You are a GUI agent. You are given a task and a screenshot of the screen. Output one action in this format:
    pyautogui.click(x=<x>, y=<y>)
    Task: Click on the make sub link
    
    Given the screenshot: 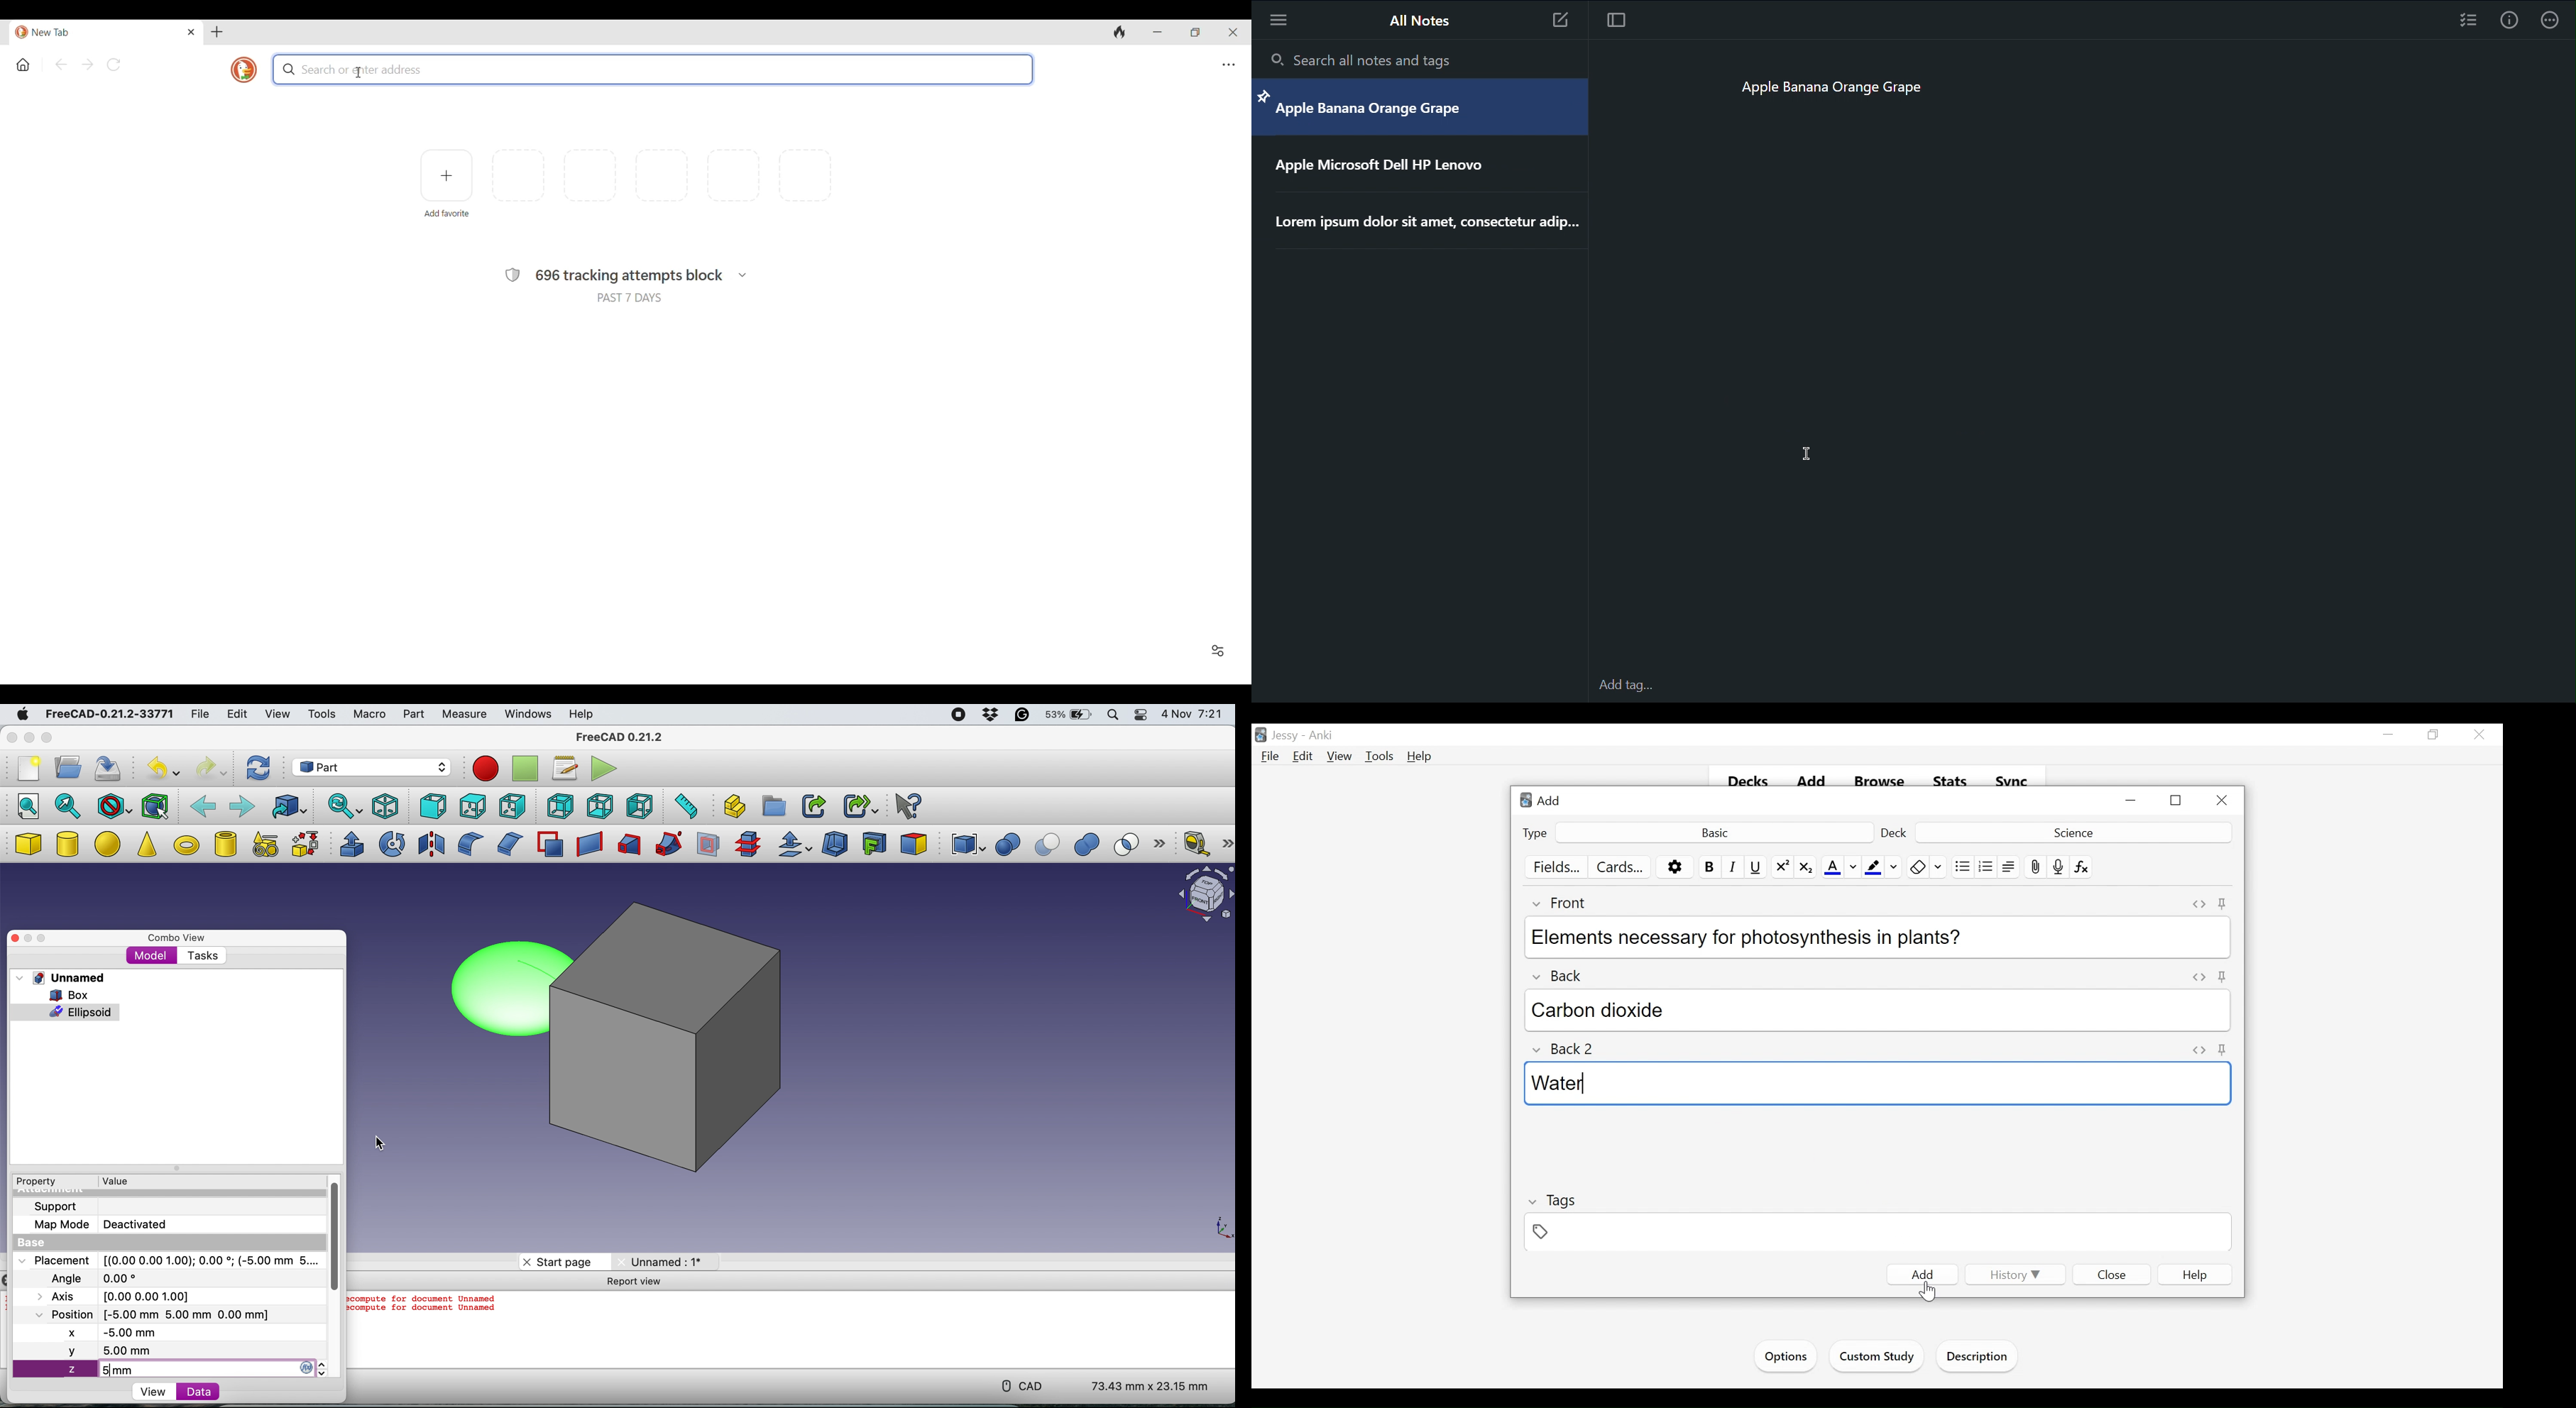 What is the action you would take?
    pyautogui.click(x=861, y=805)
    